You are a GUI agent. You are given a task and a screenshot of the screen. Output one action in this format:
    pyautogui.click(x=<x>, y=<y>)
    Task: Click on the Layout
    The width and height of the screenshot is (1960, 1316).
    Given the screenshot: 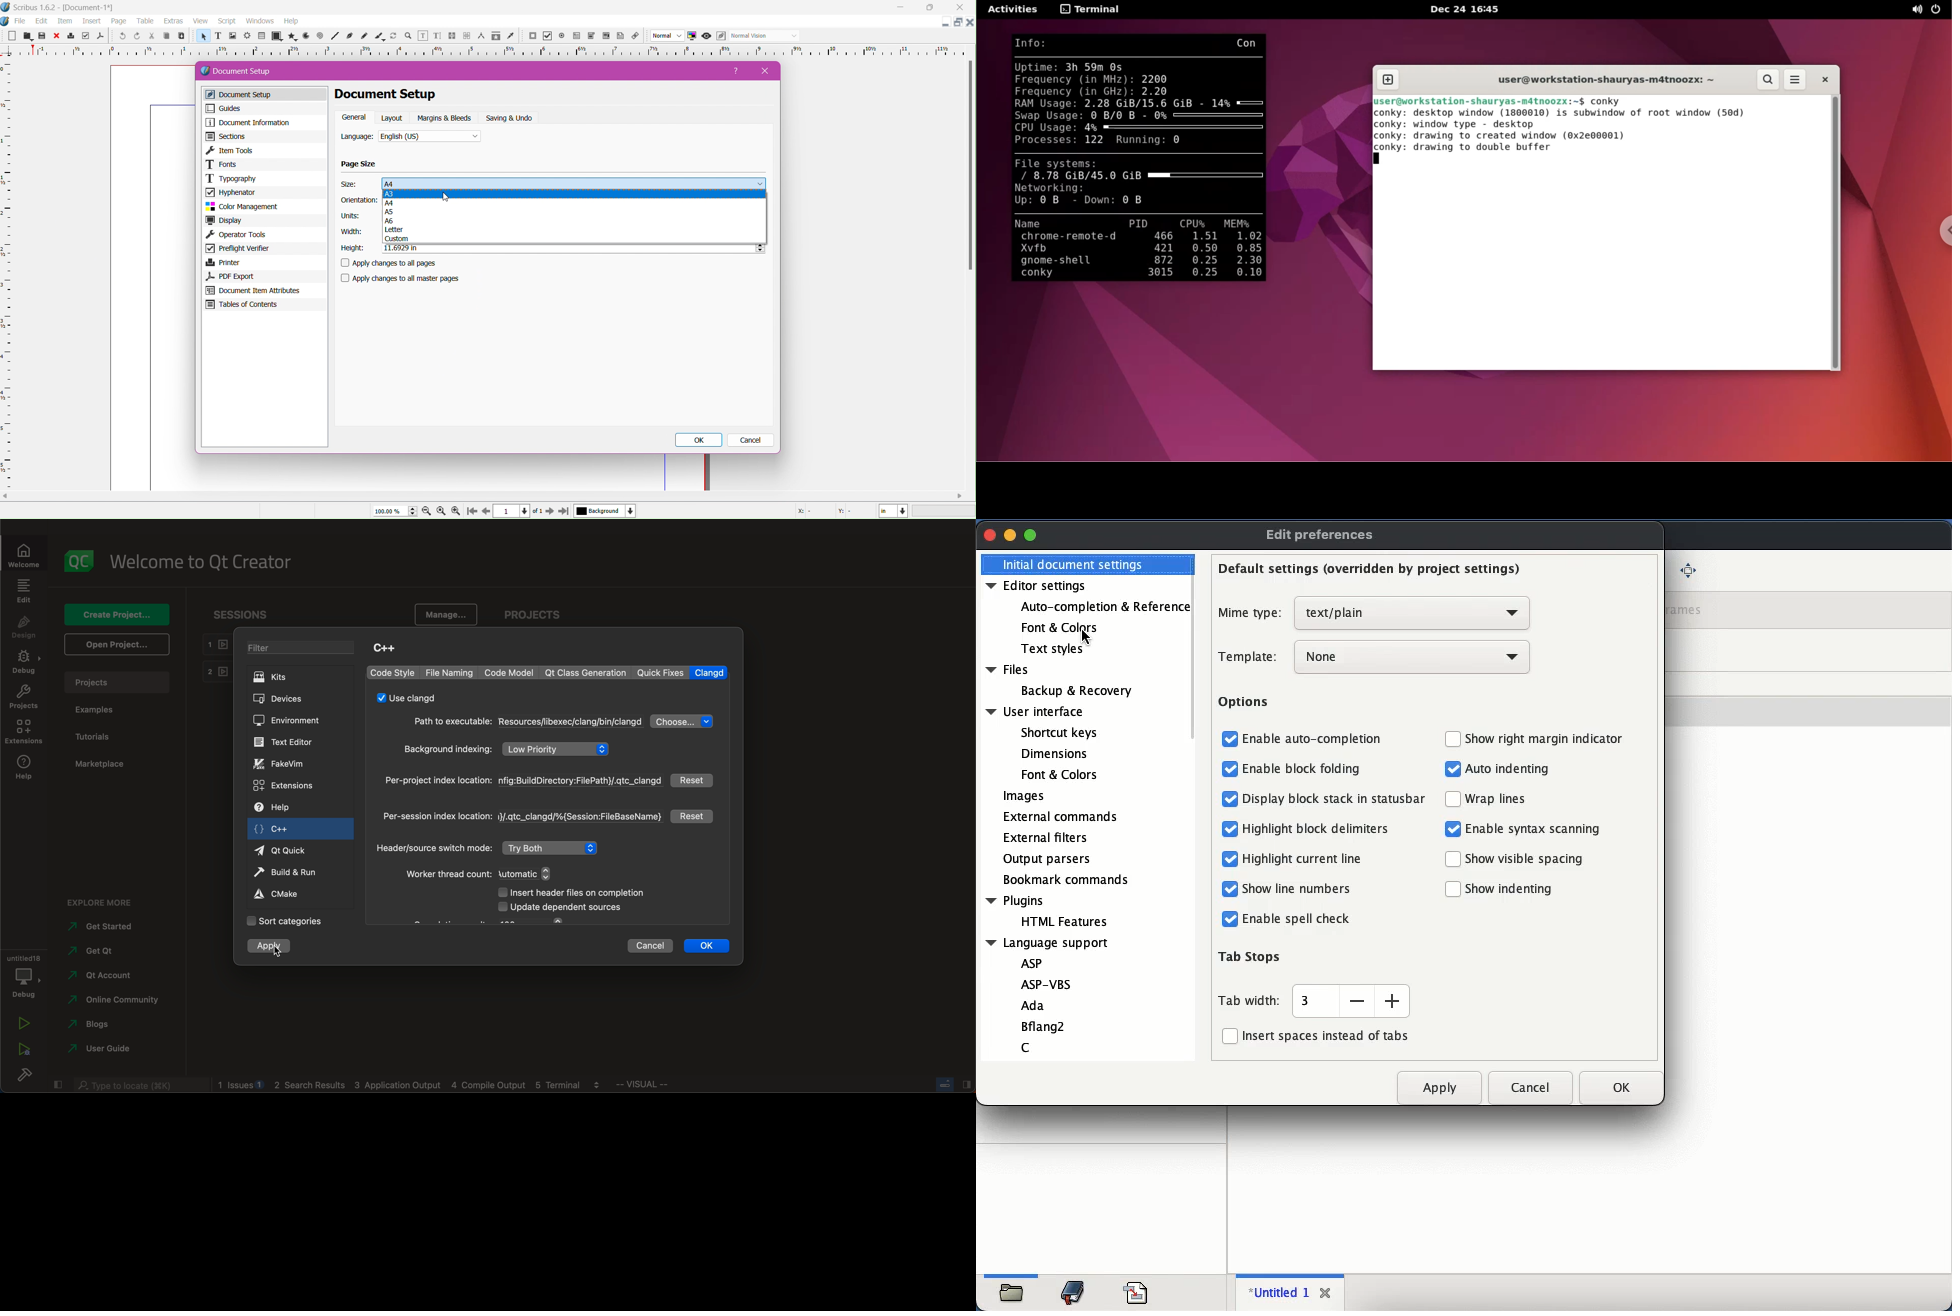 What is the action you would take?
    pyautogui.click(x=393, y=118)
    